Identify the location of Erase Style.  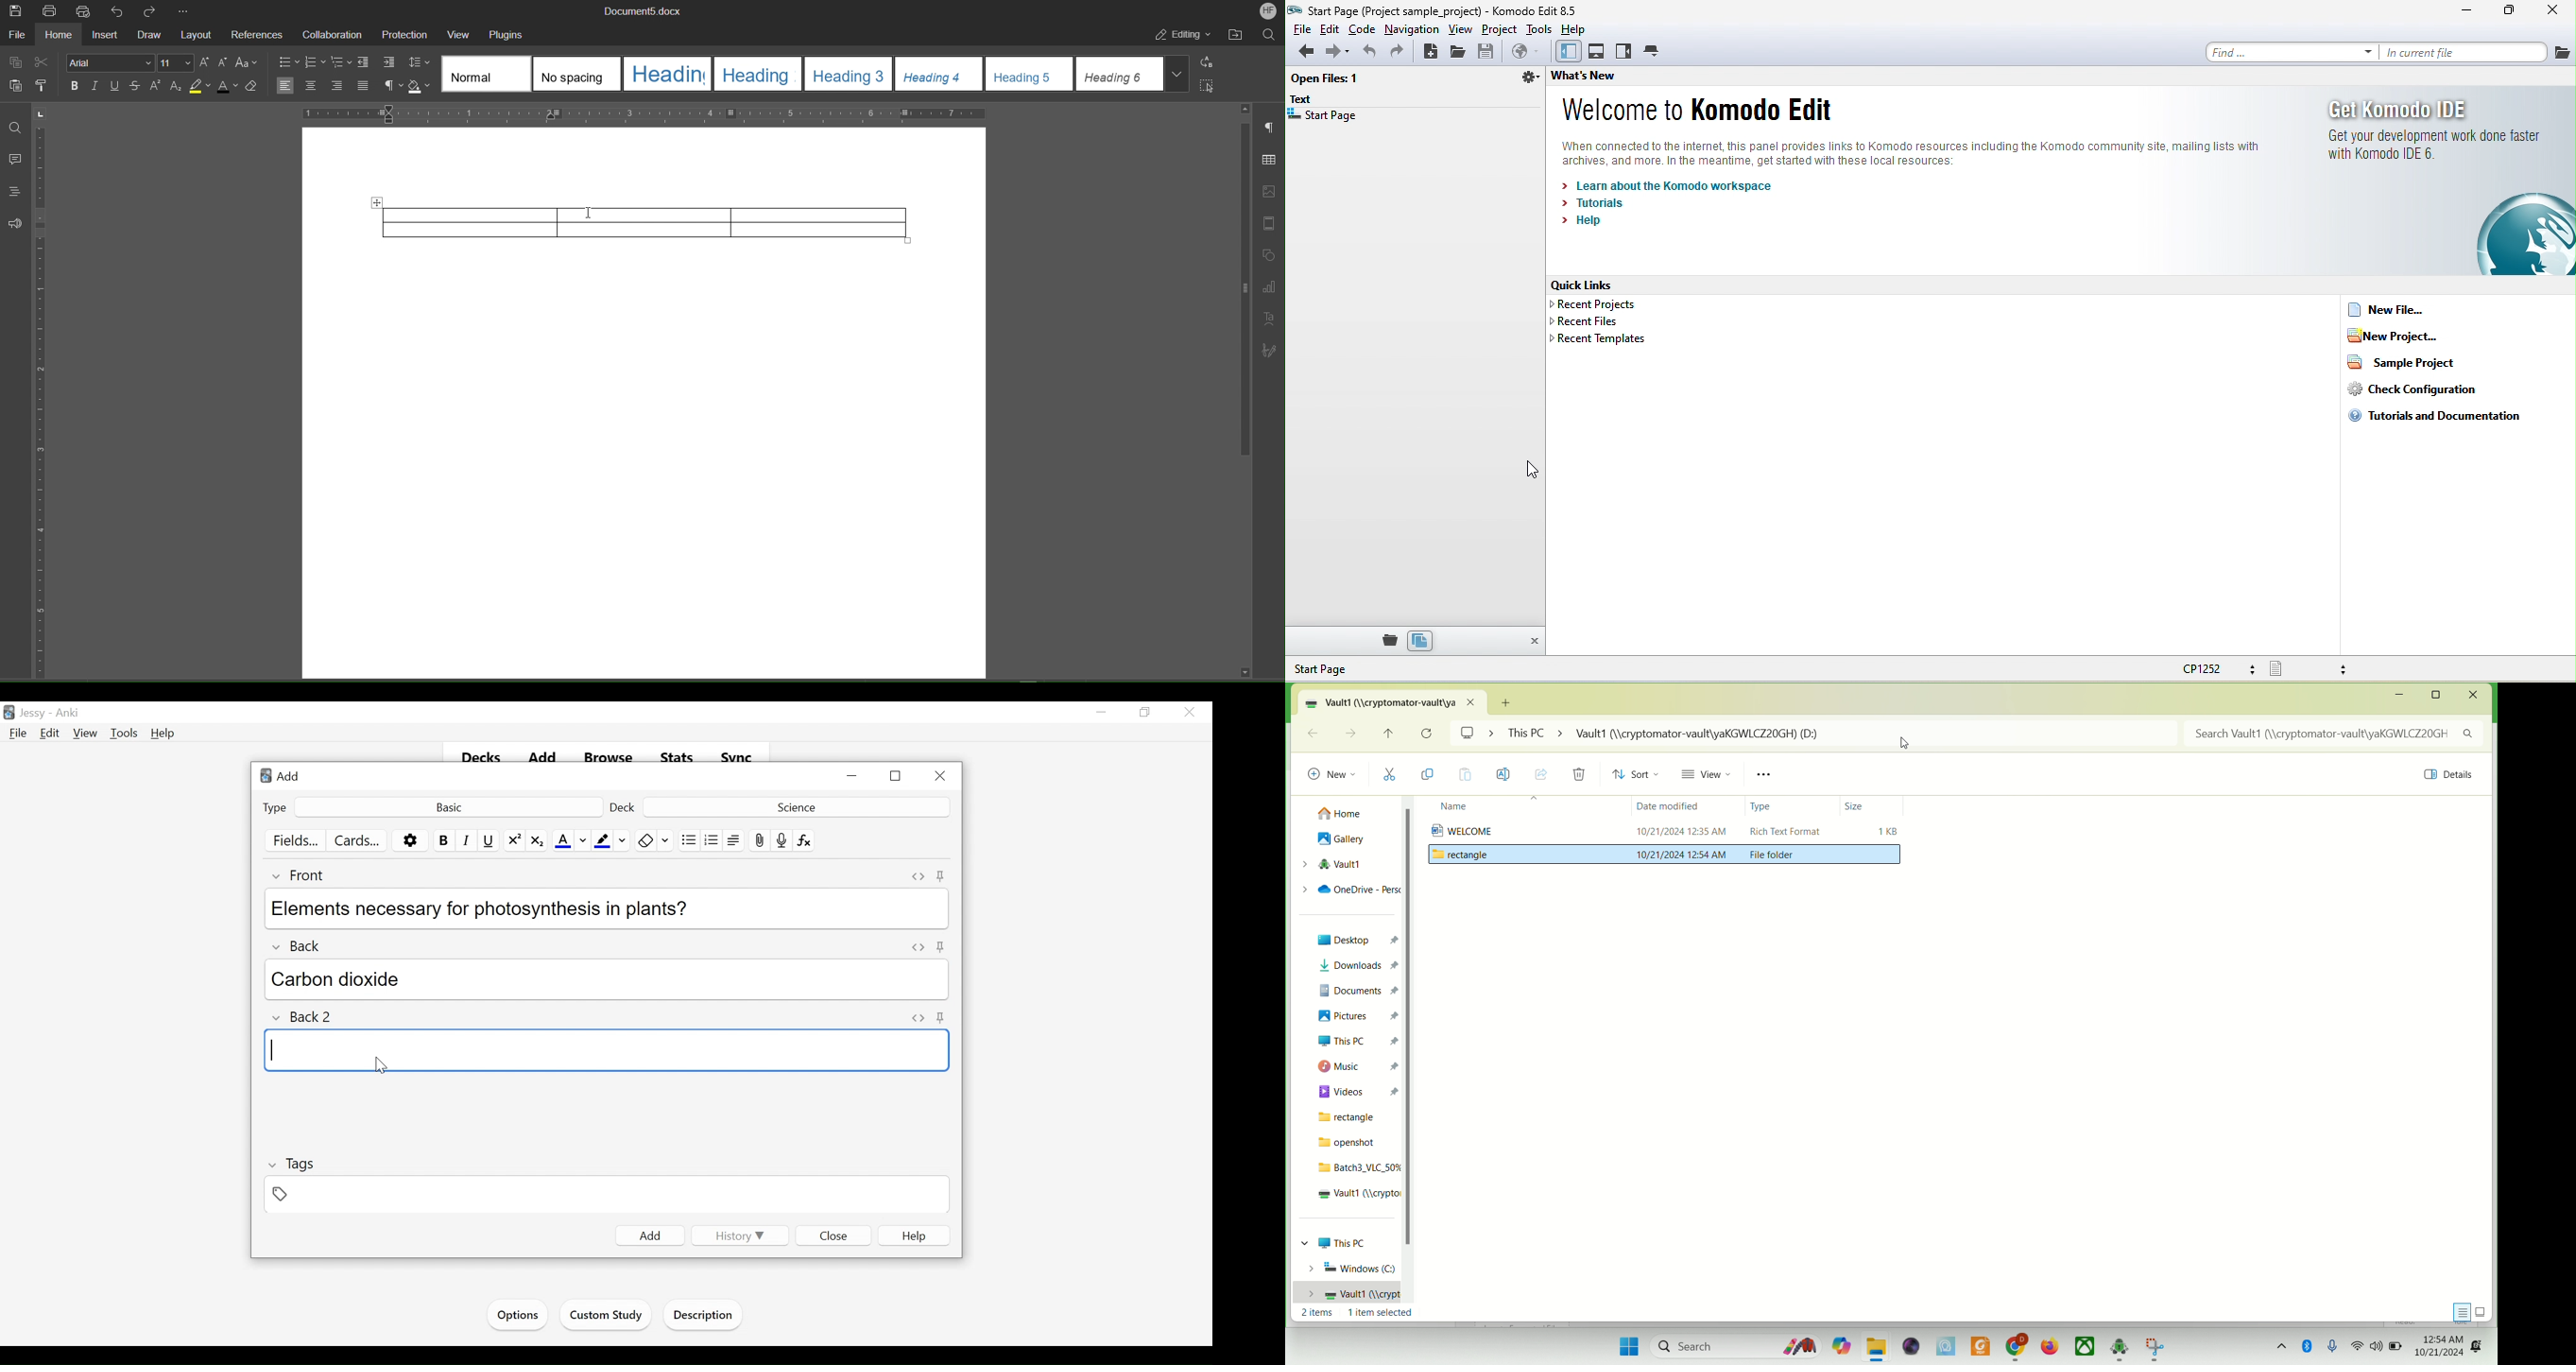
(253, 86).